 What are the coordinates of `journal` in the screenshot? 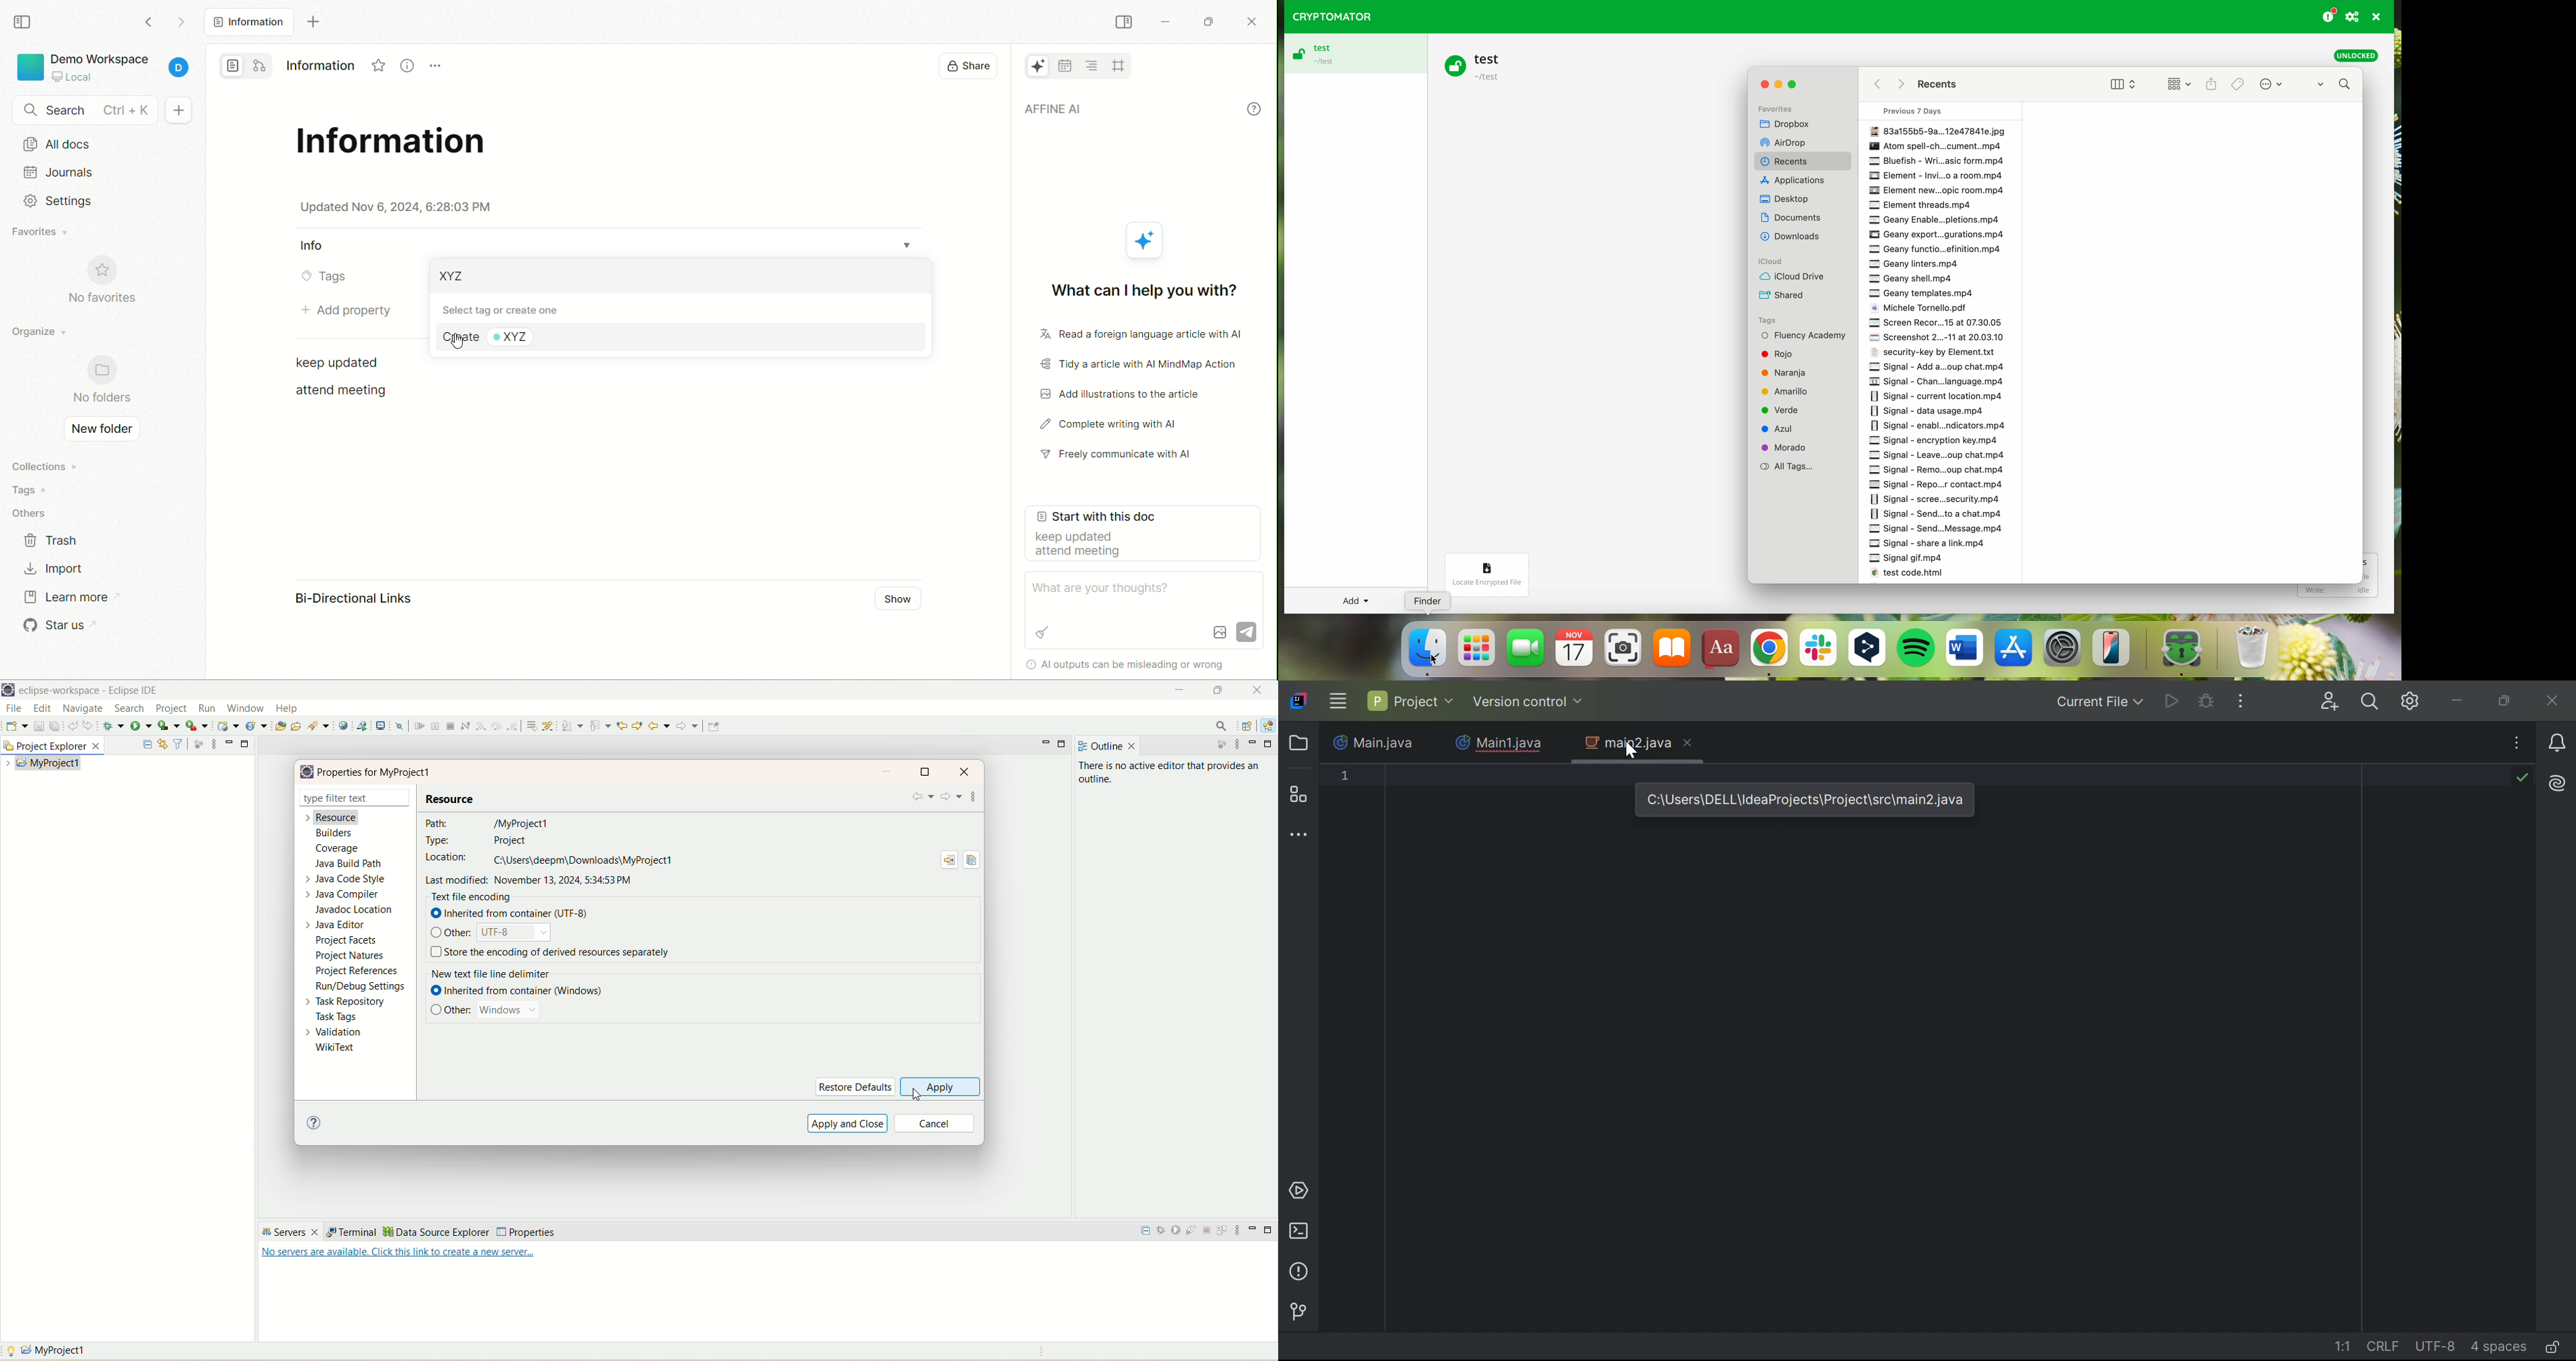 It's located at (103, 176).